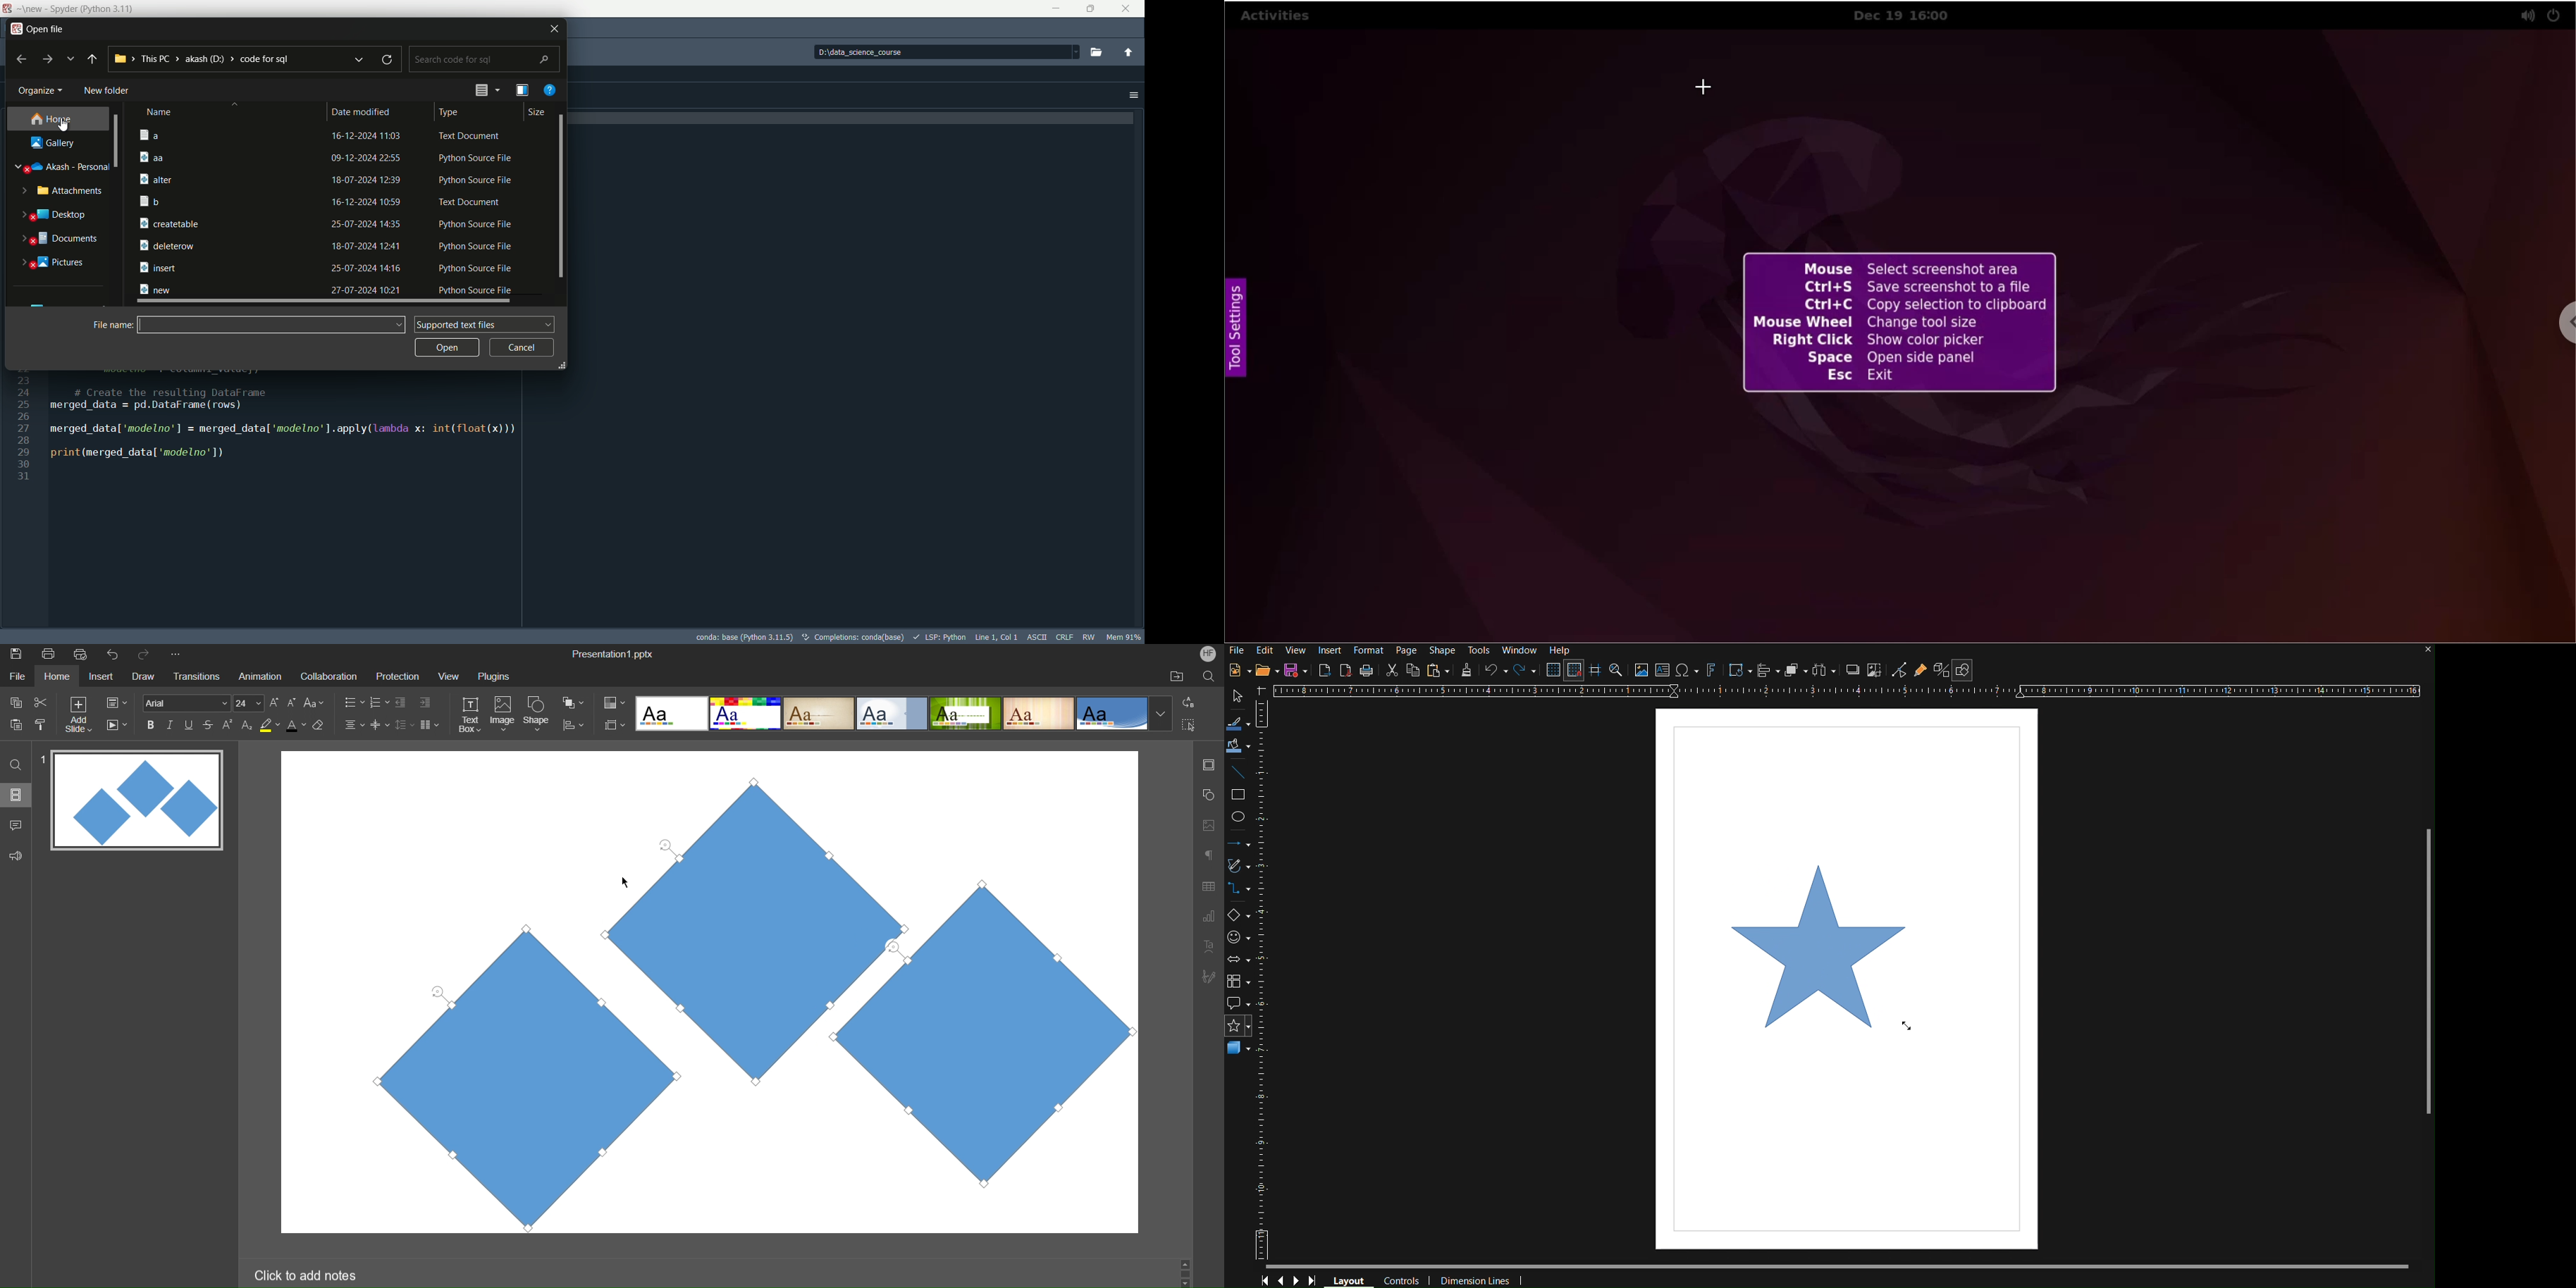  What do you see at coordinates (320, 725) in the screenshot?
I see `Erase Style` at bounding box center [320, 725].